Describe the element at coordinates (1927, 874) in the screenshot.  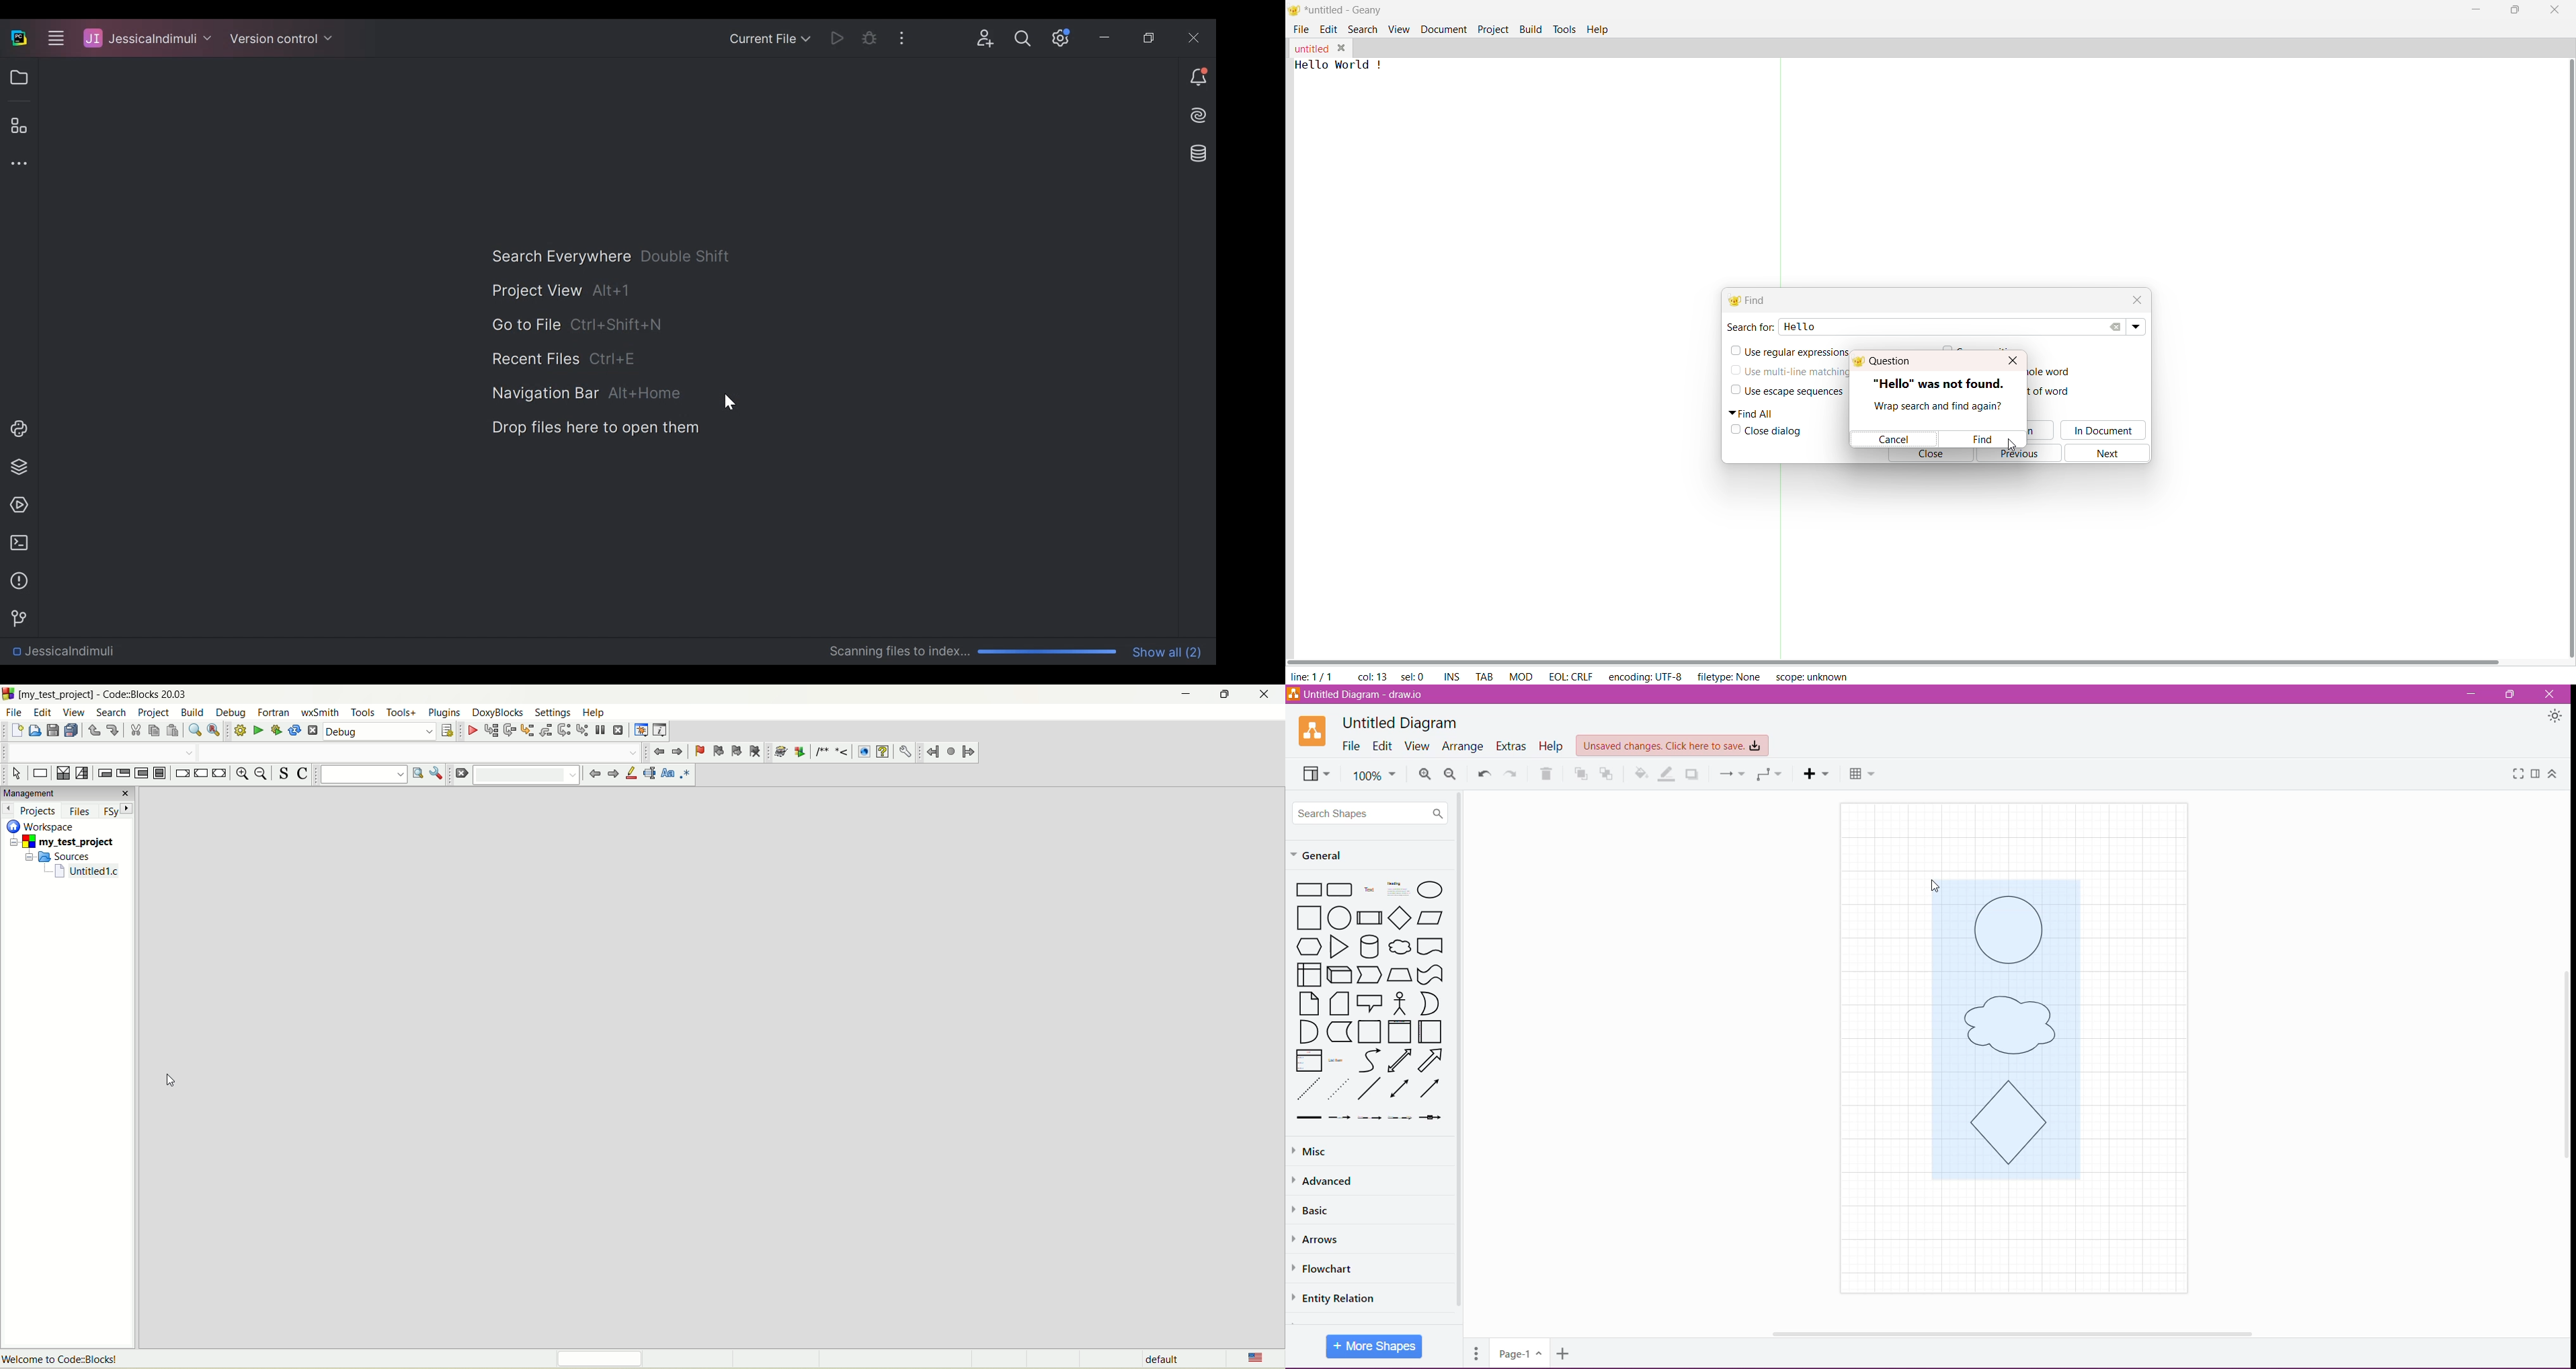
I see `Cursor` at that location.